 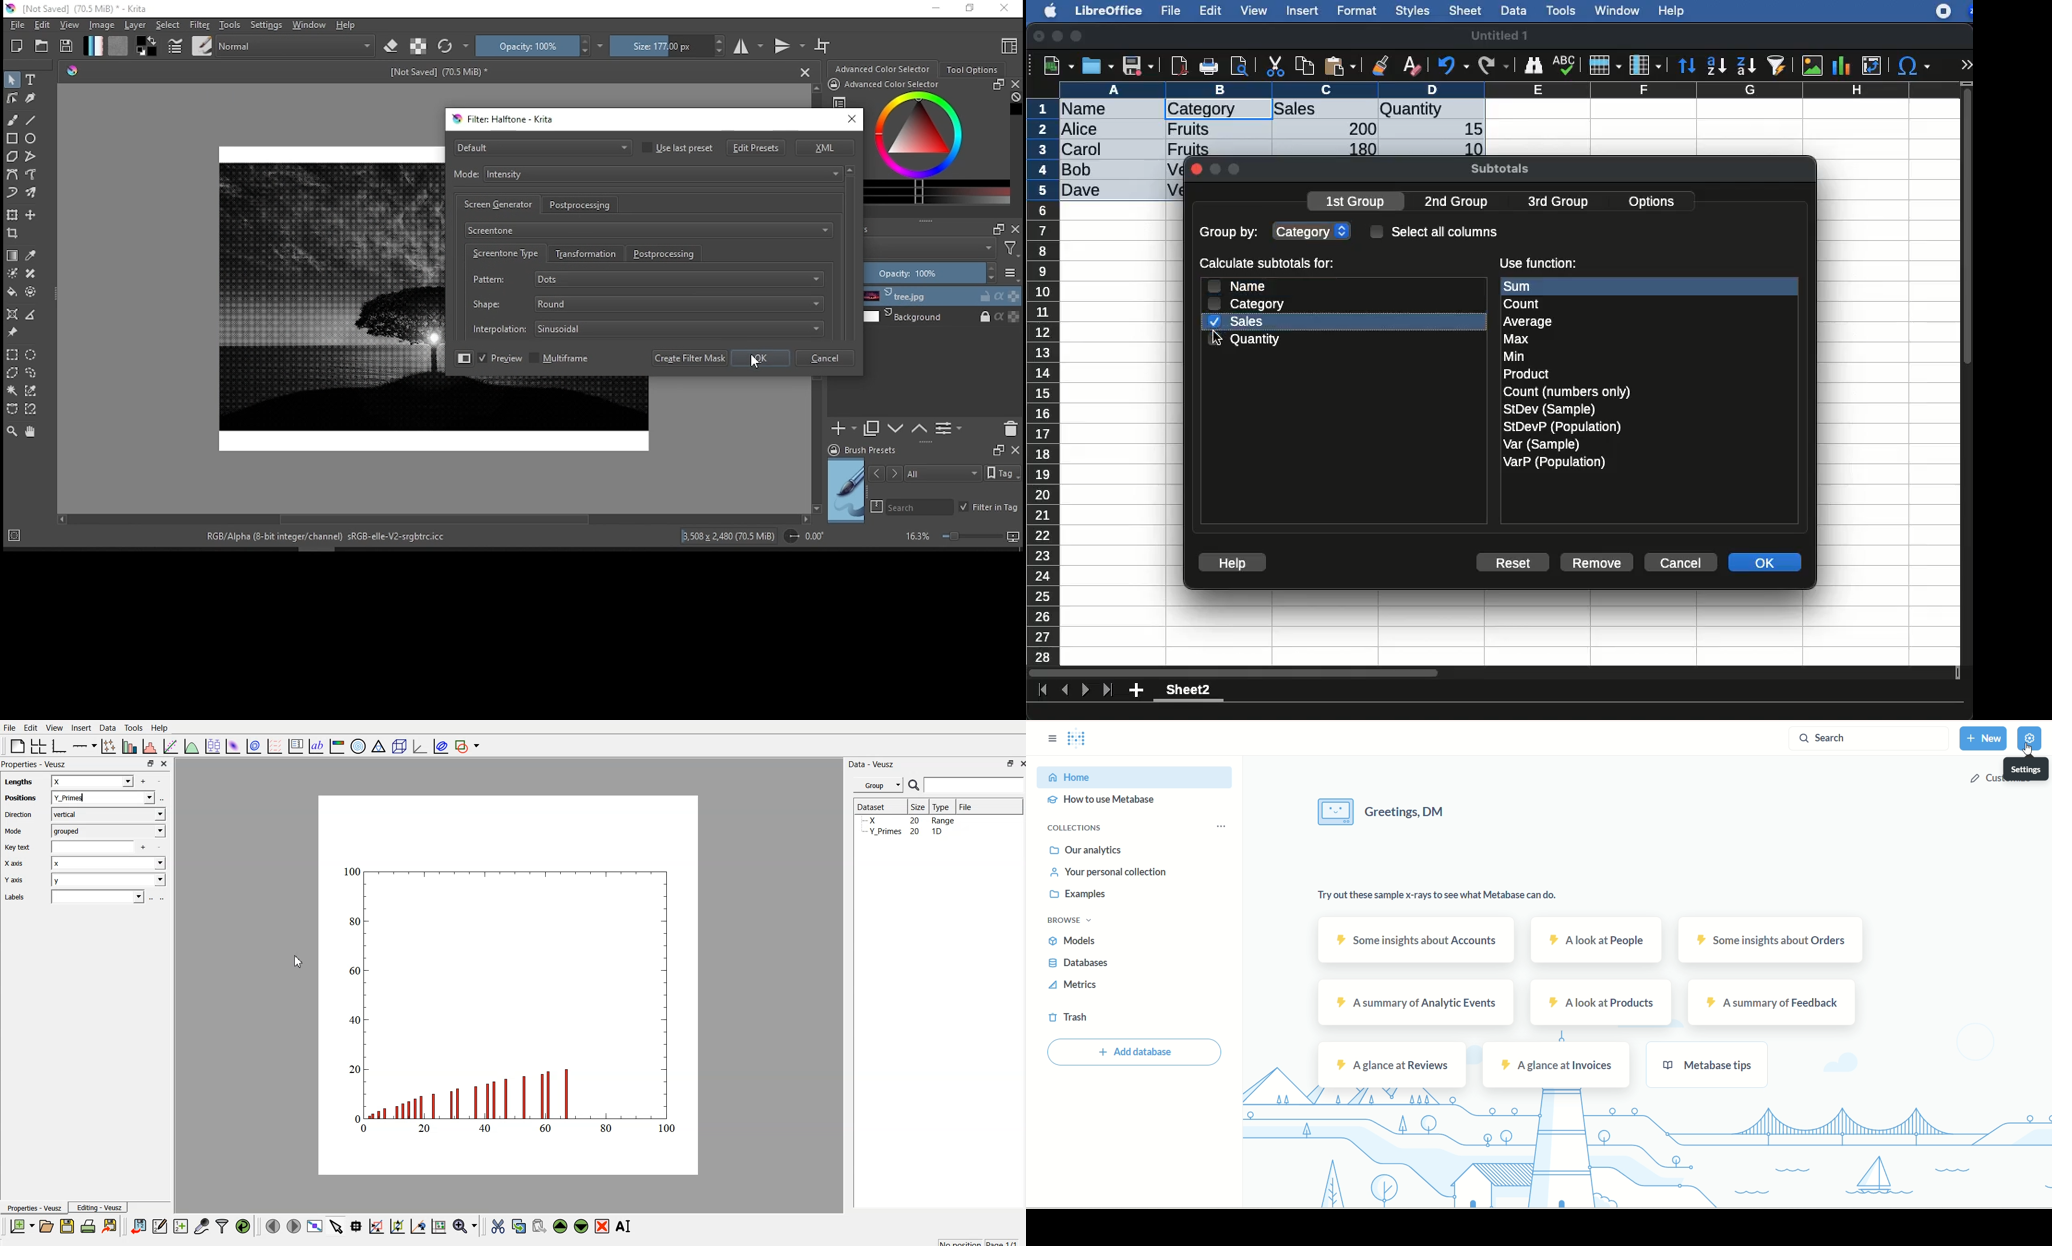 What do you see at coordinates (1356, 150) in the screenshot?
I see `180` at bounding box center [1356, 150].